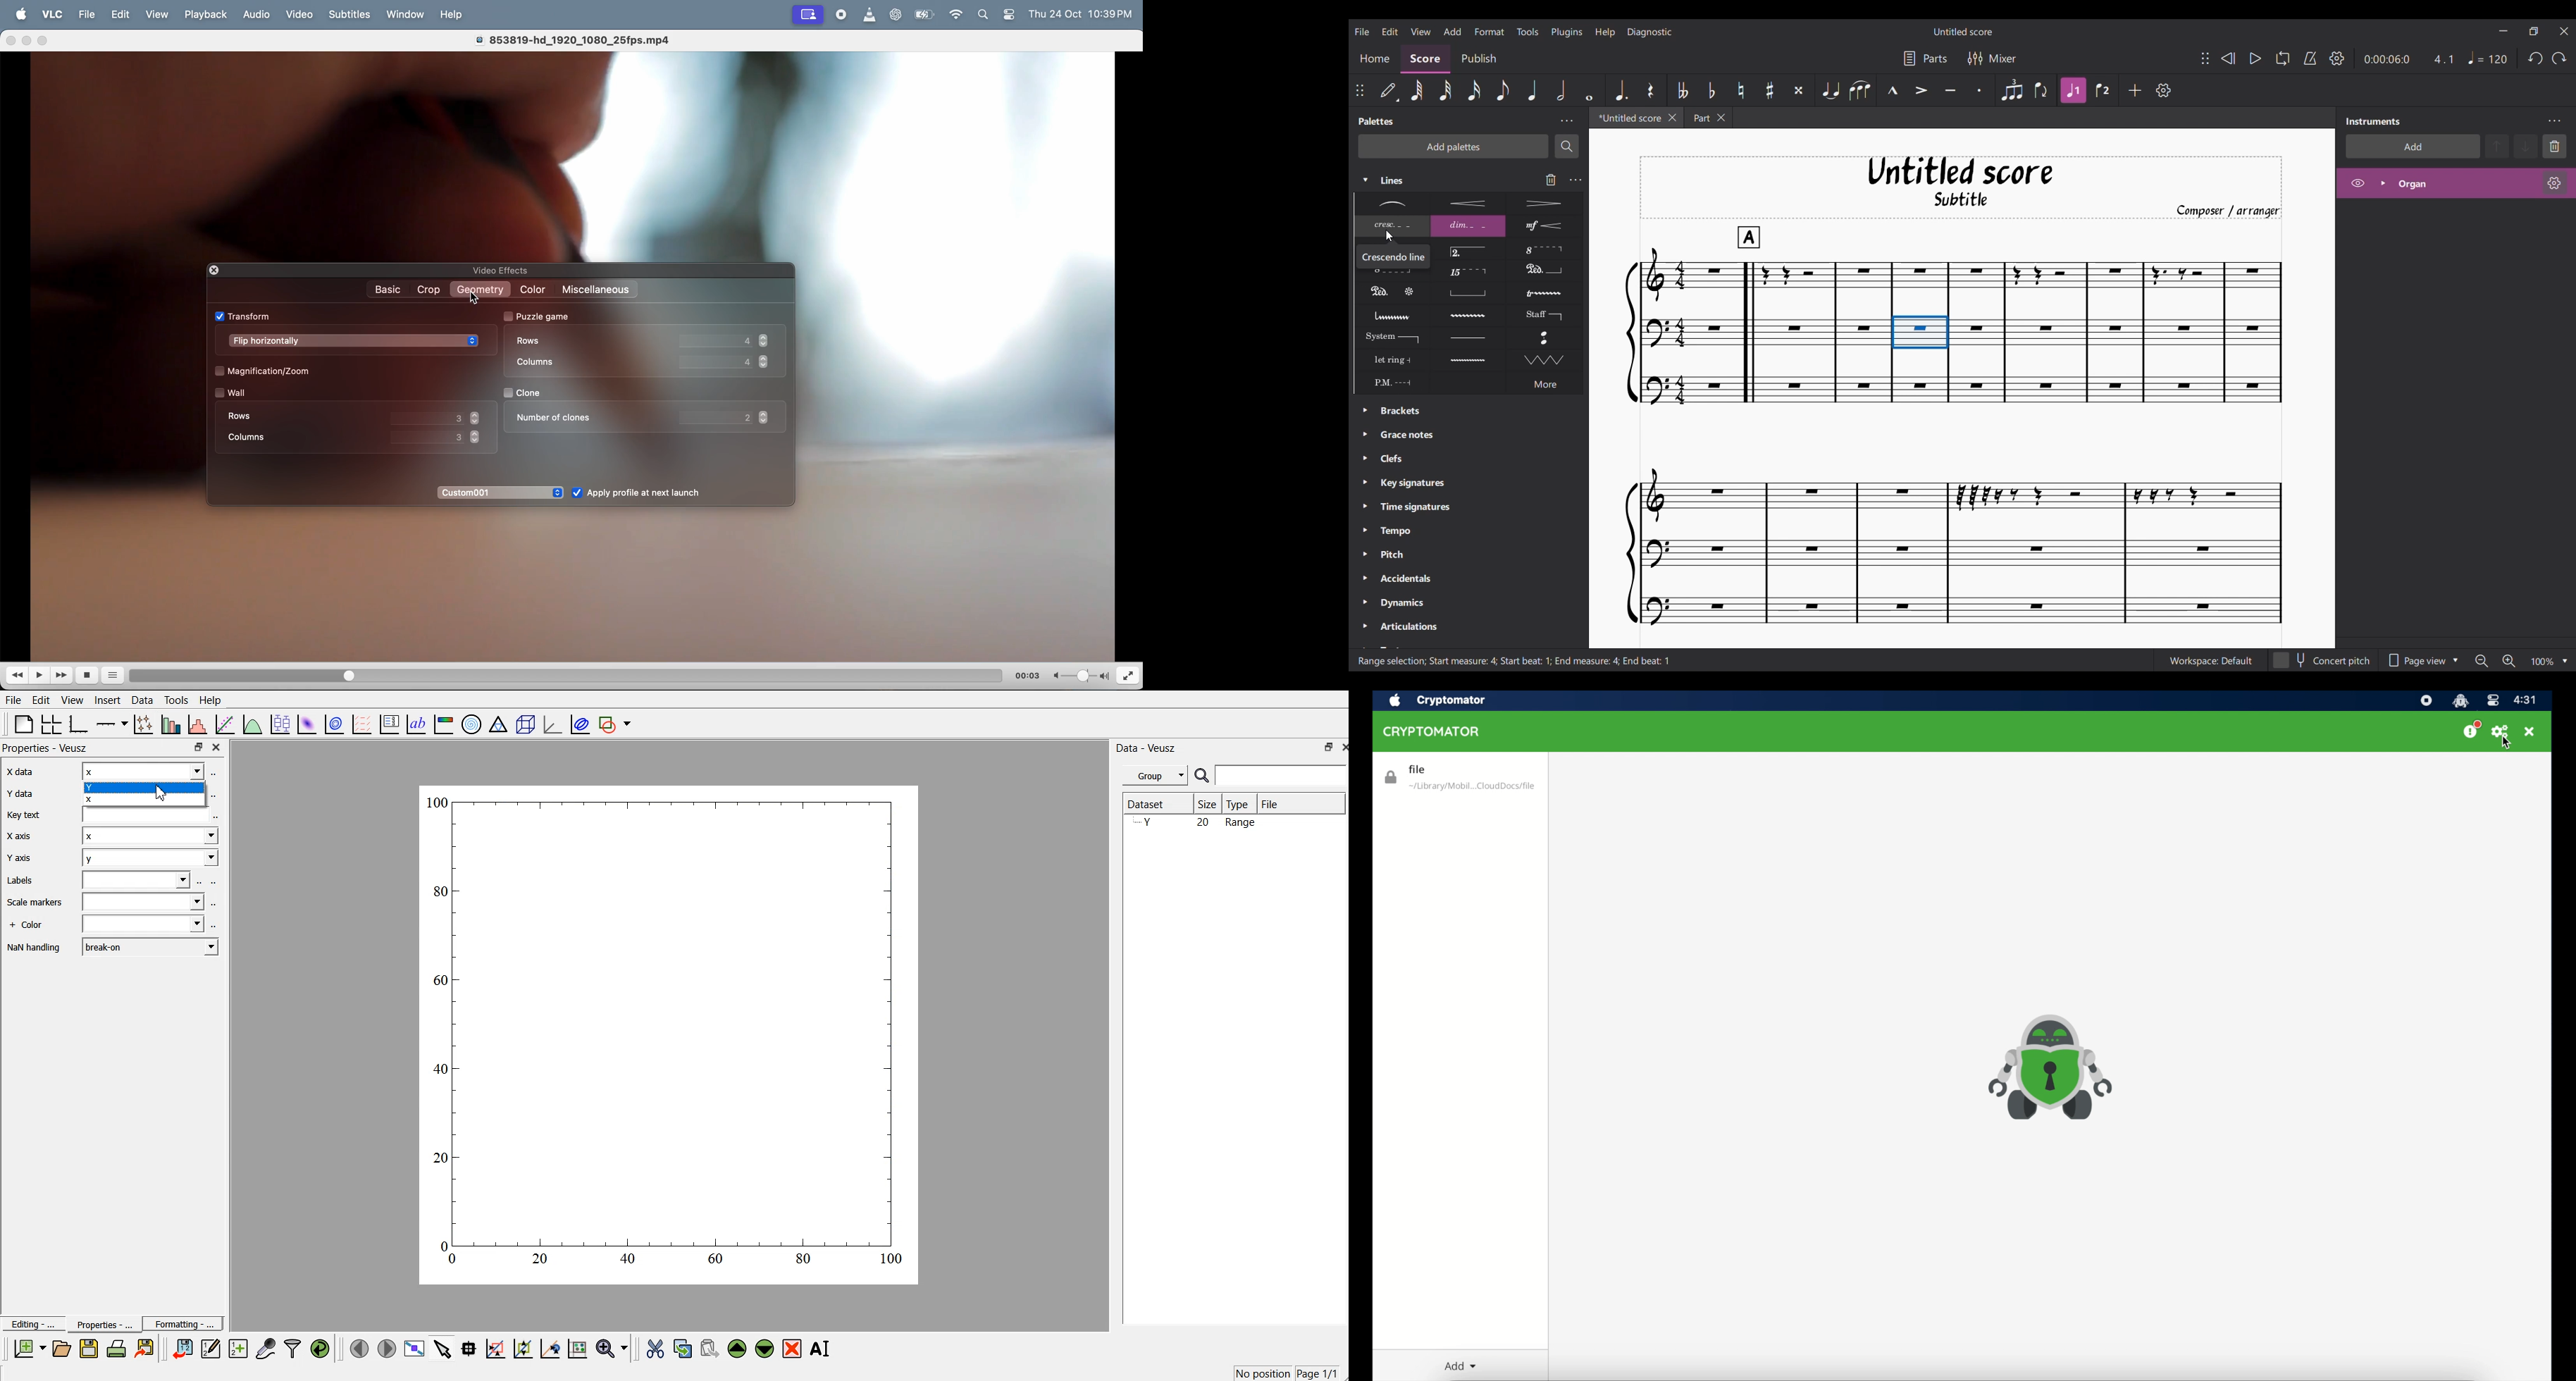  I want to click on Instruments panel settings, so click(2554, 121).